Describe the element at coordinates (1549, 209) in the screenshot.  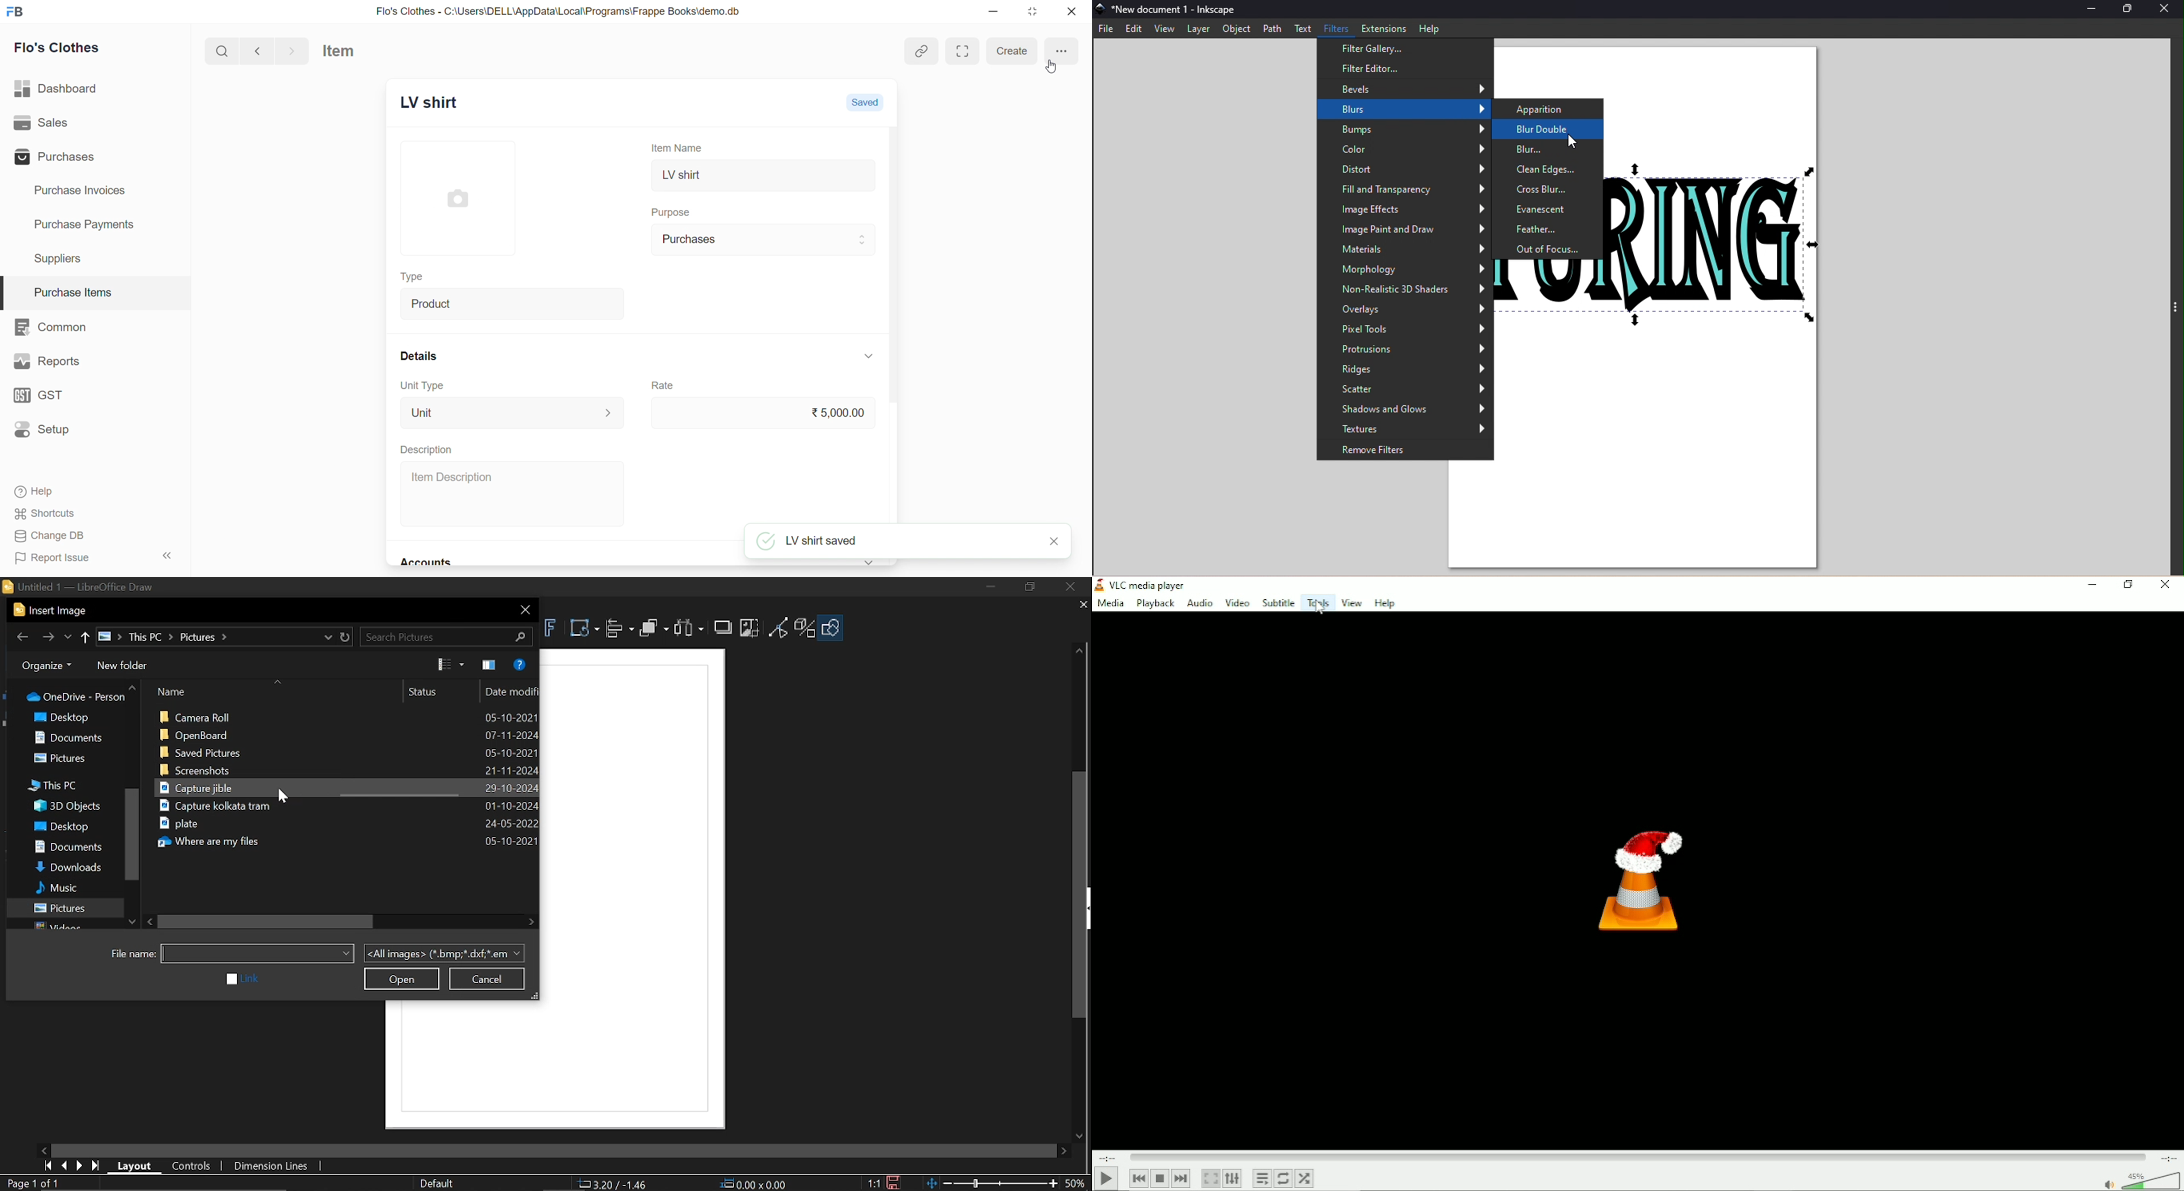
I see `Evanescent` at that location.